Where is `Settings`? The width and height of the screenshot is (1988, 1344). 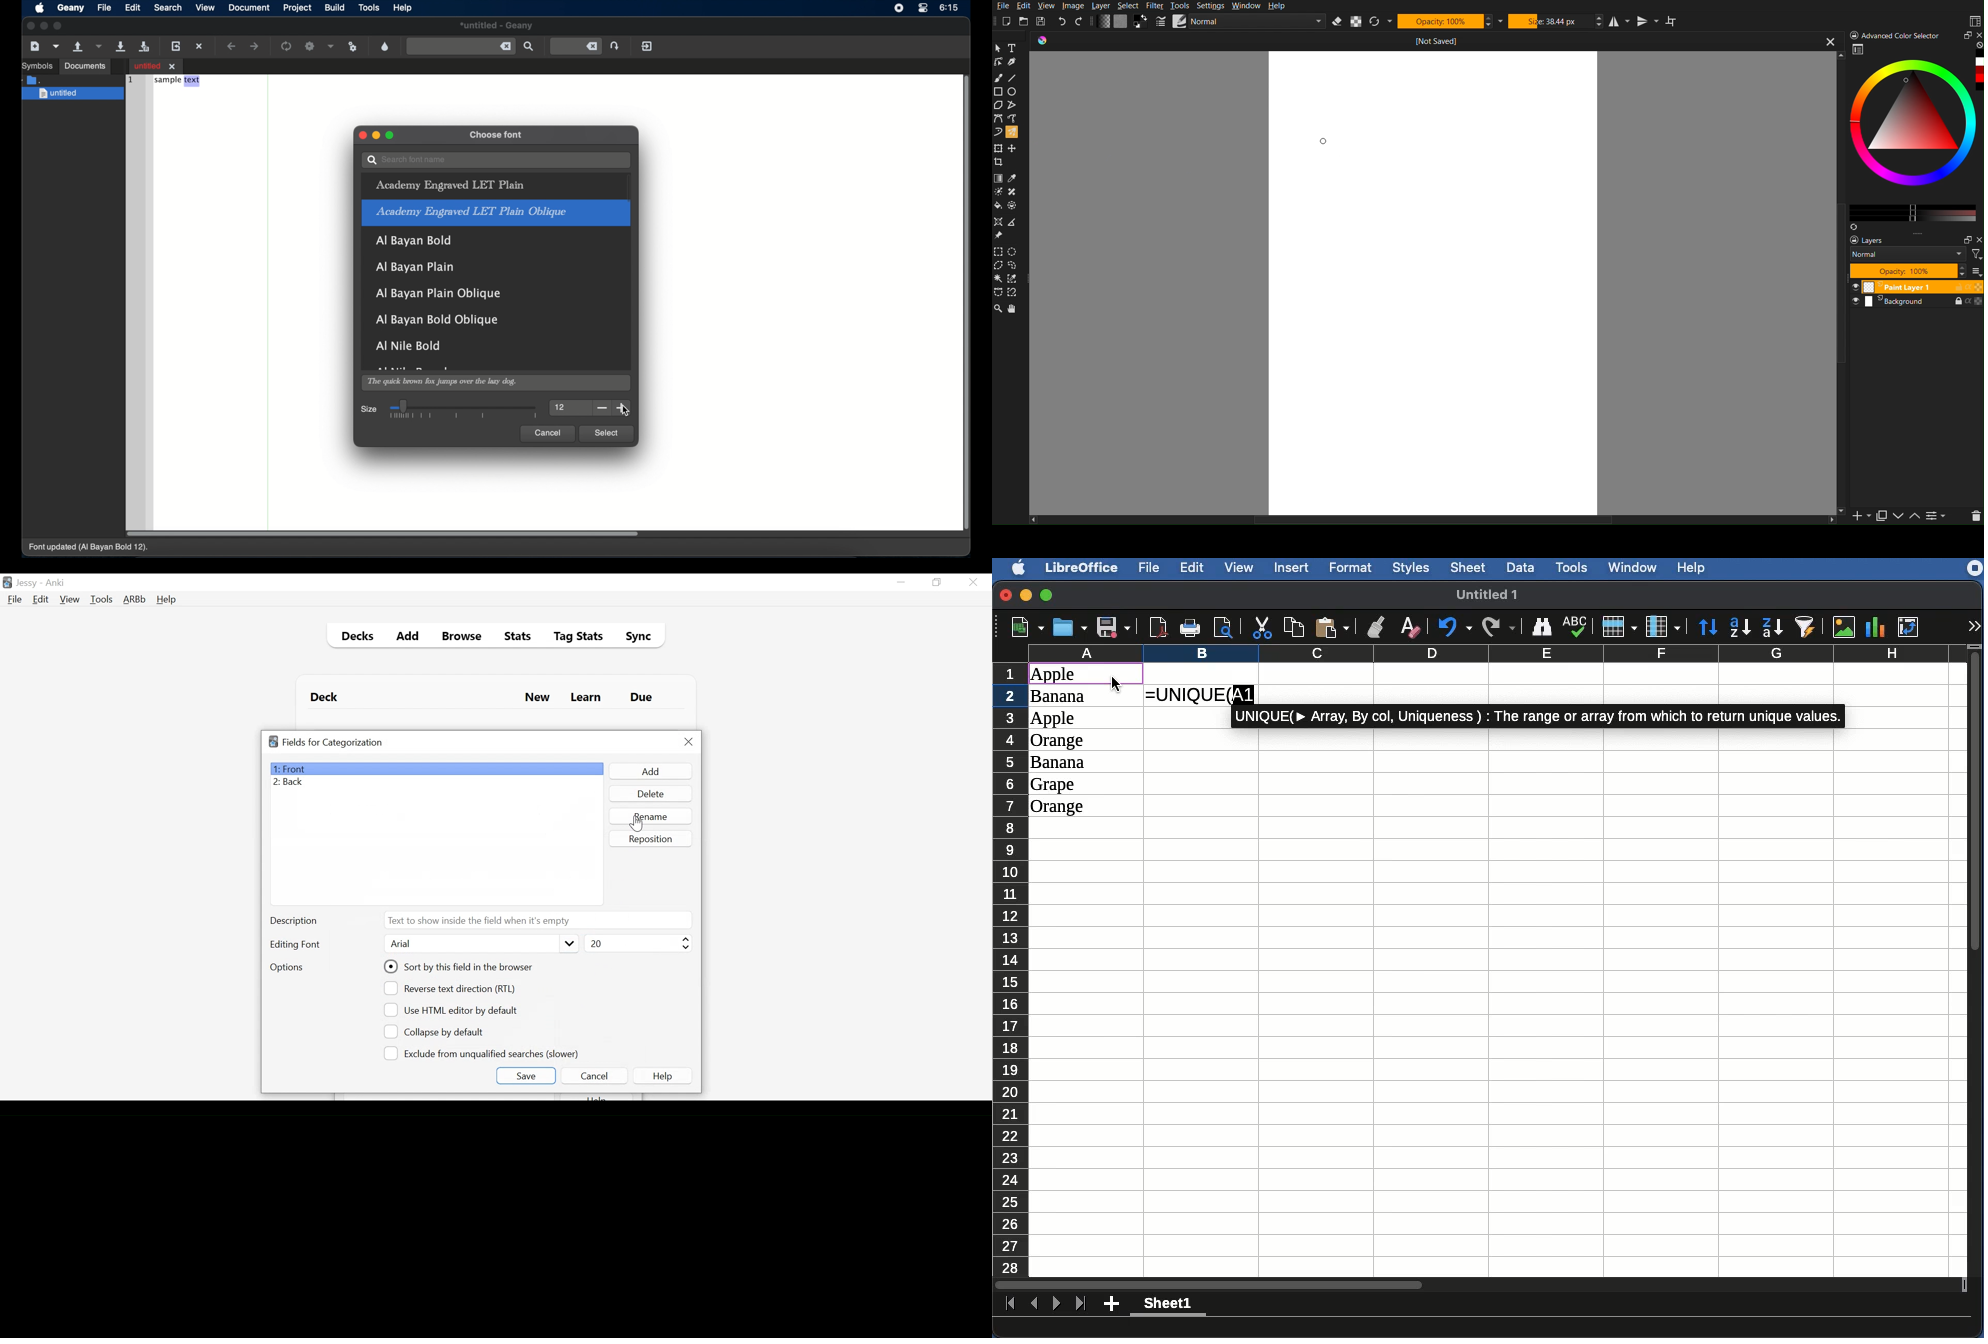
Settings is located at coordinates (1213, 6).